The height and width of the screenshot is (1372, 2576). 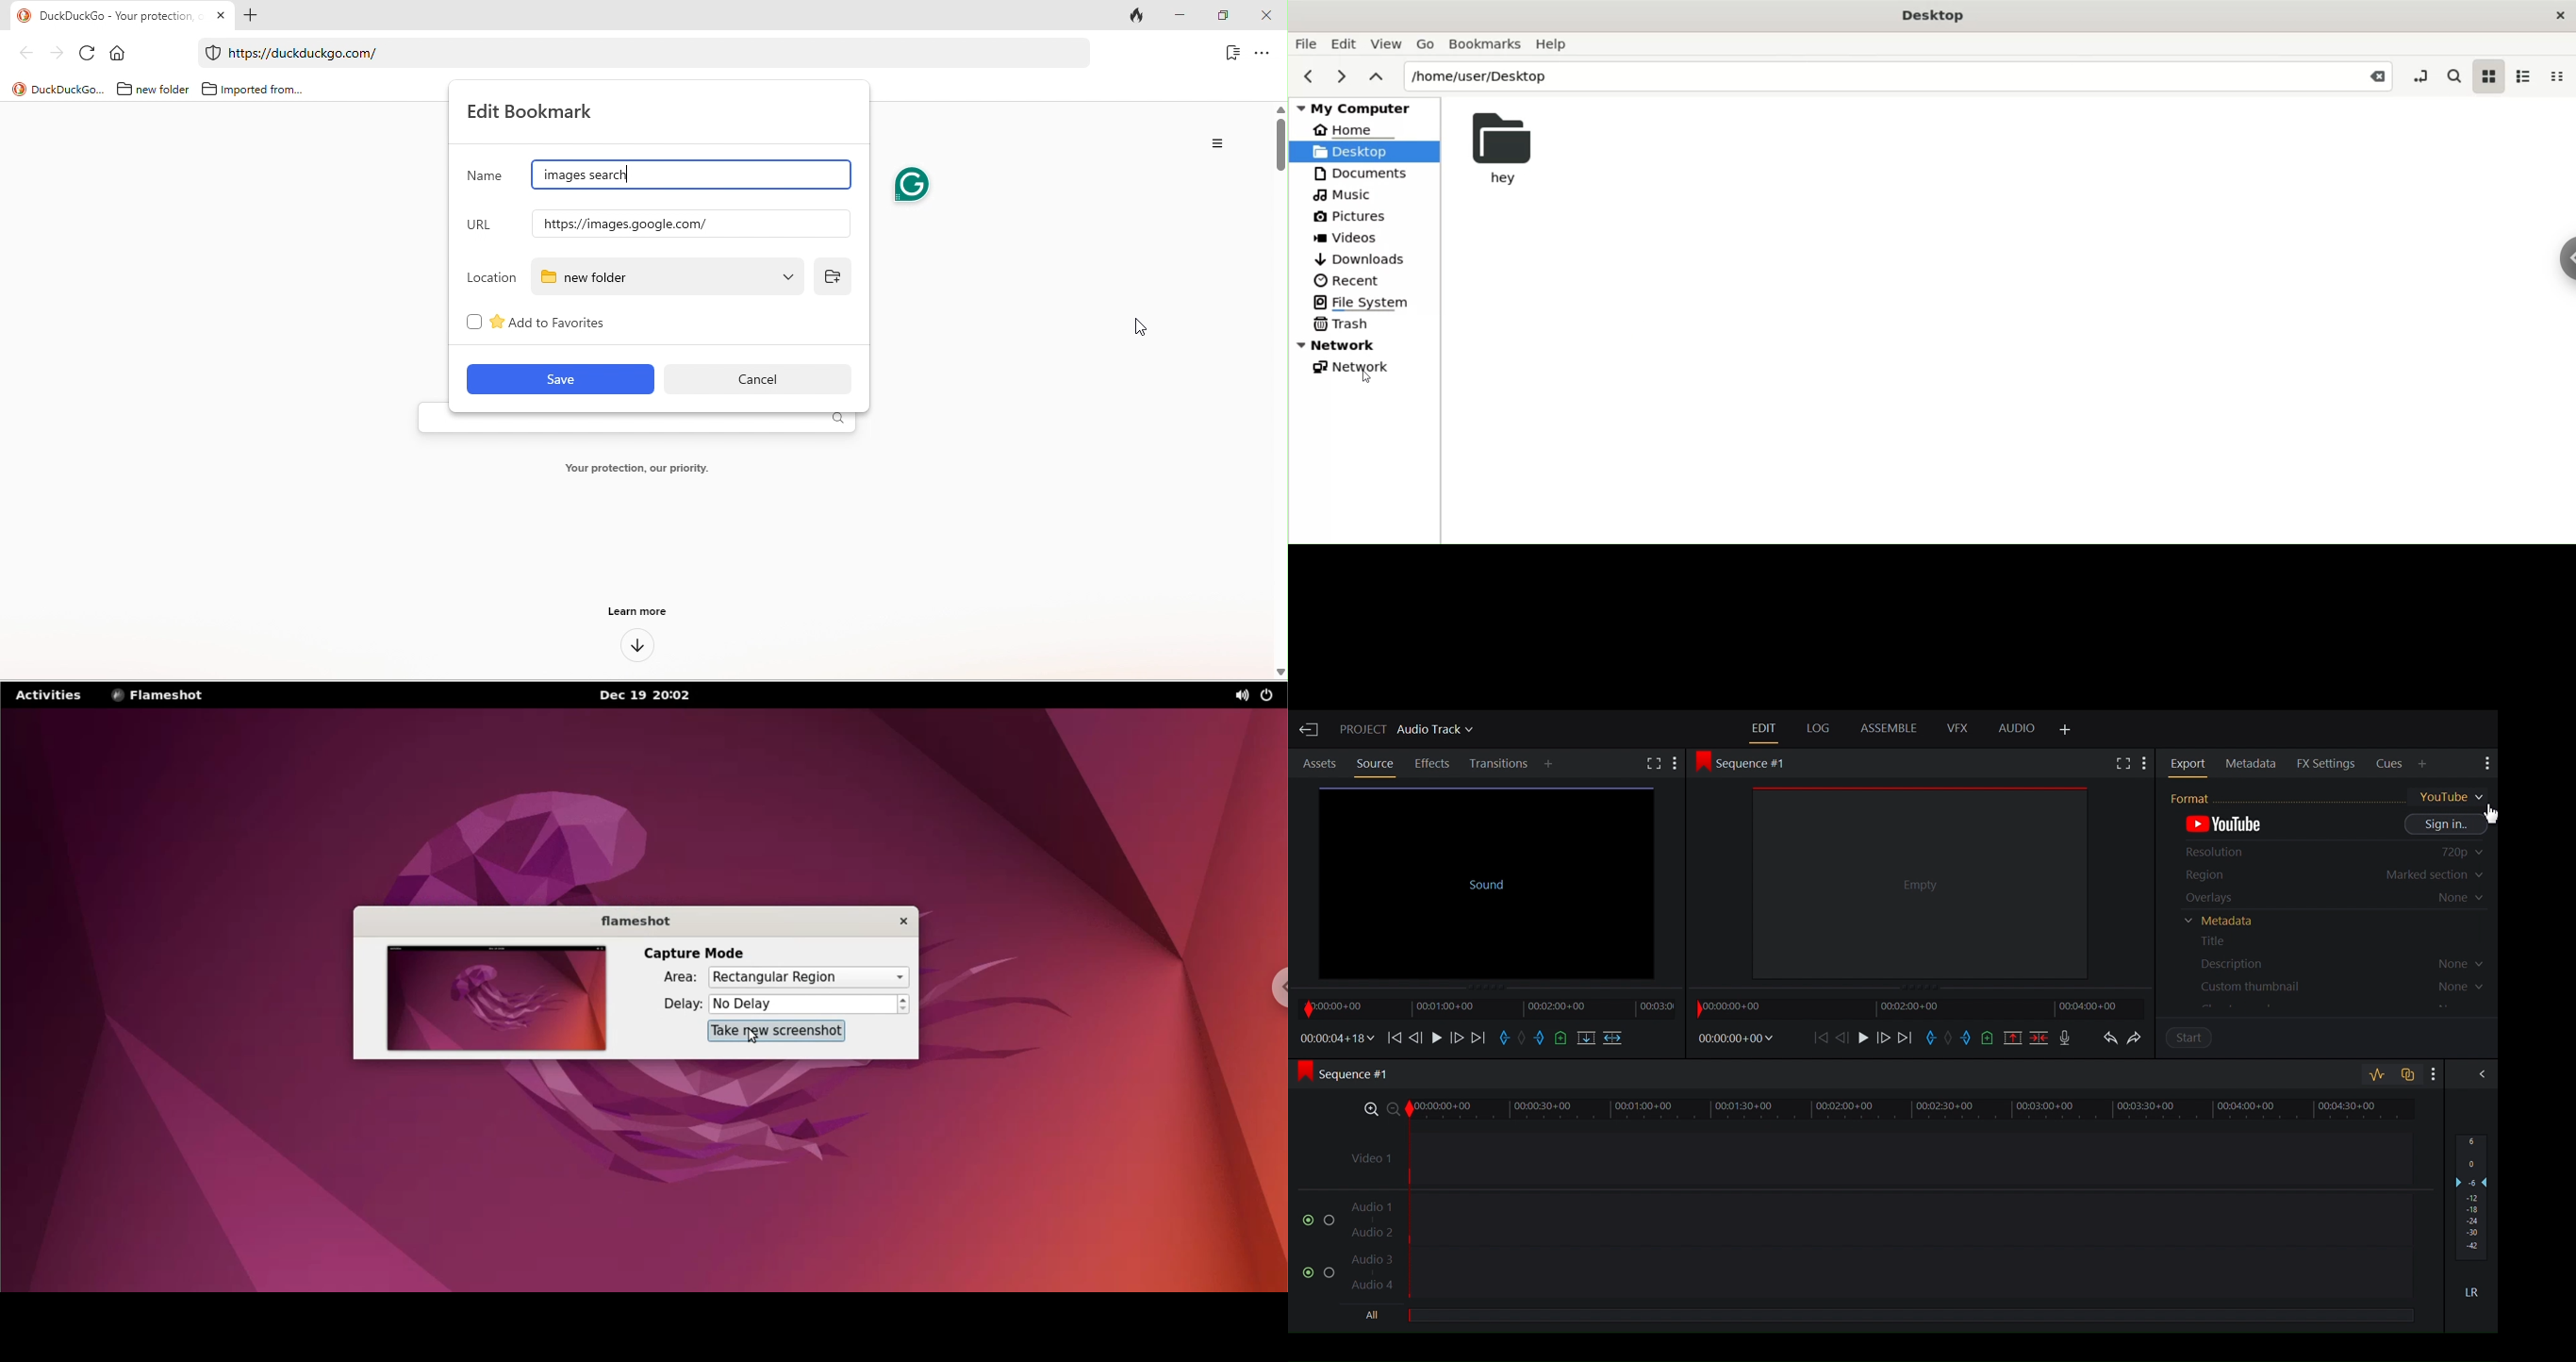 I want to click on Remove all marked sections, so click(x=2015, y=1037).